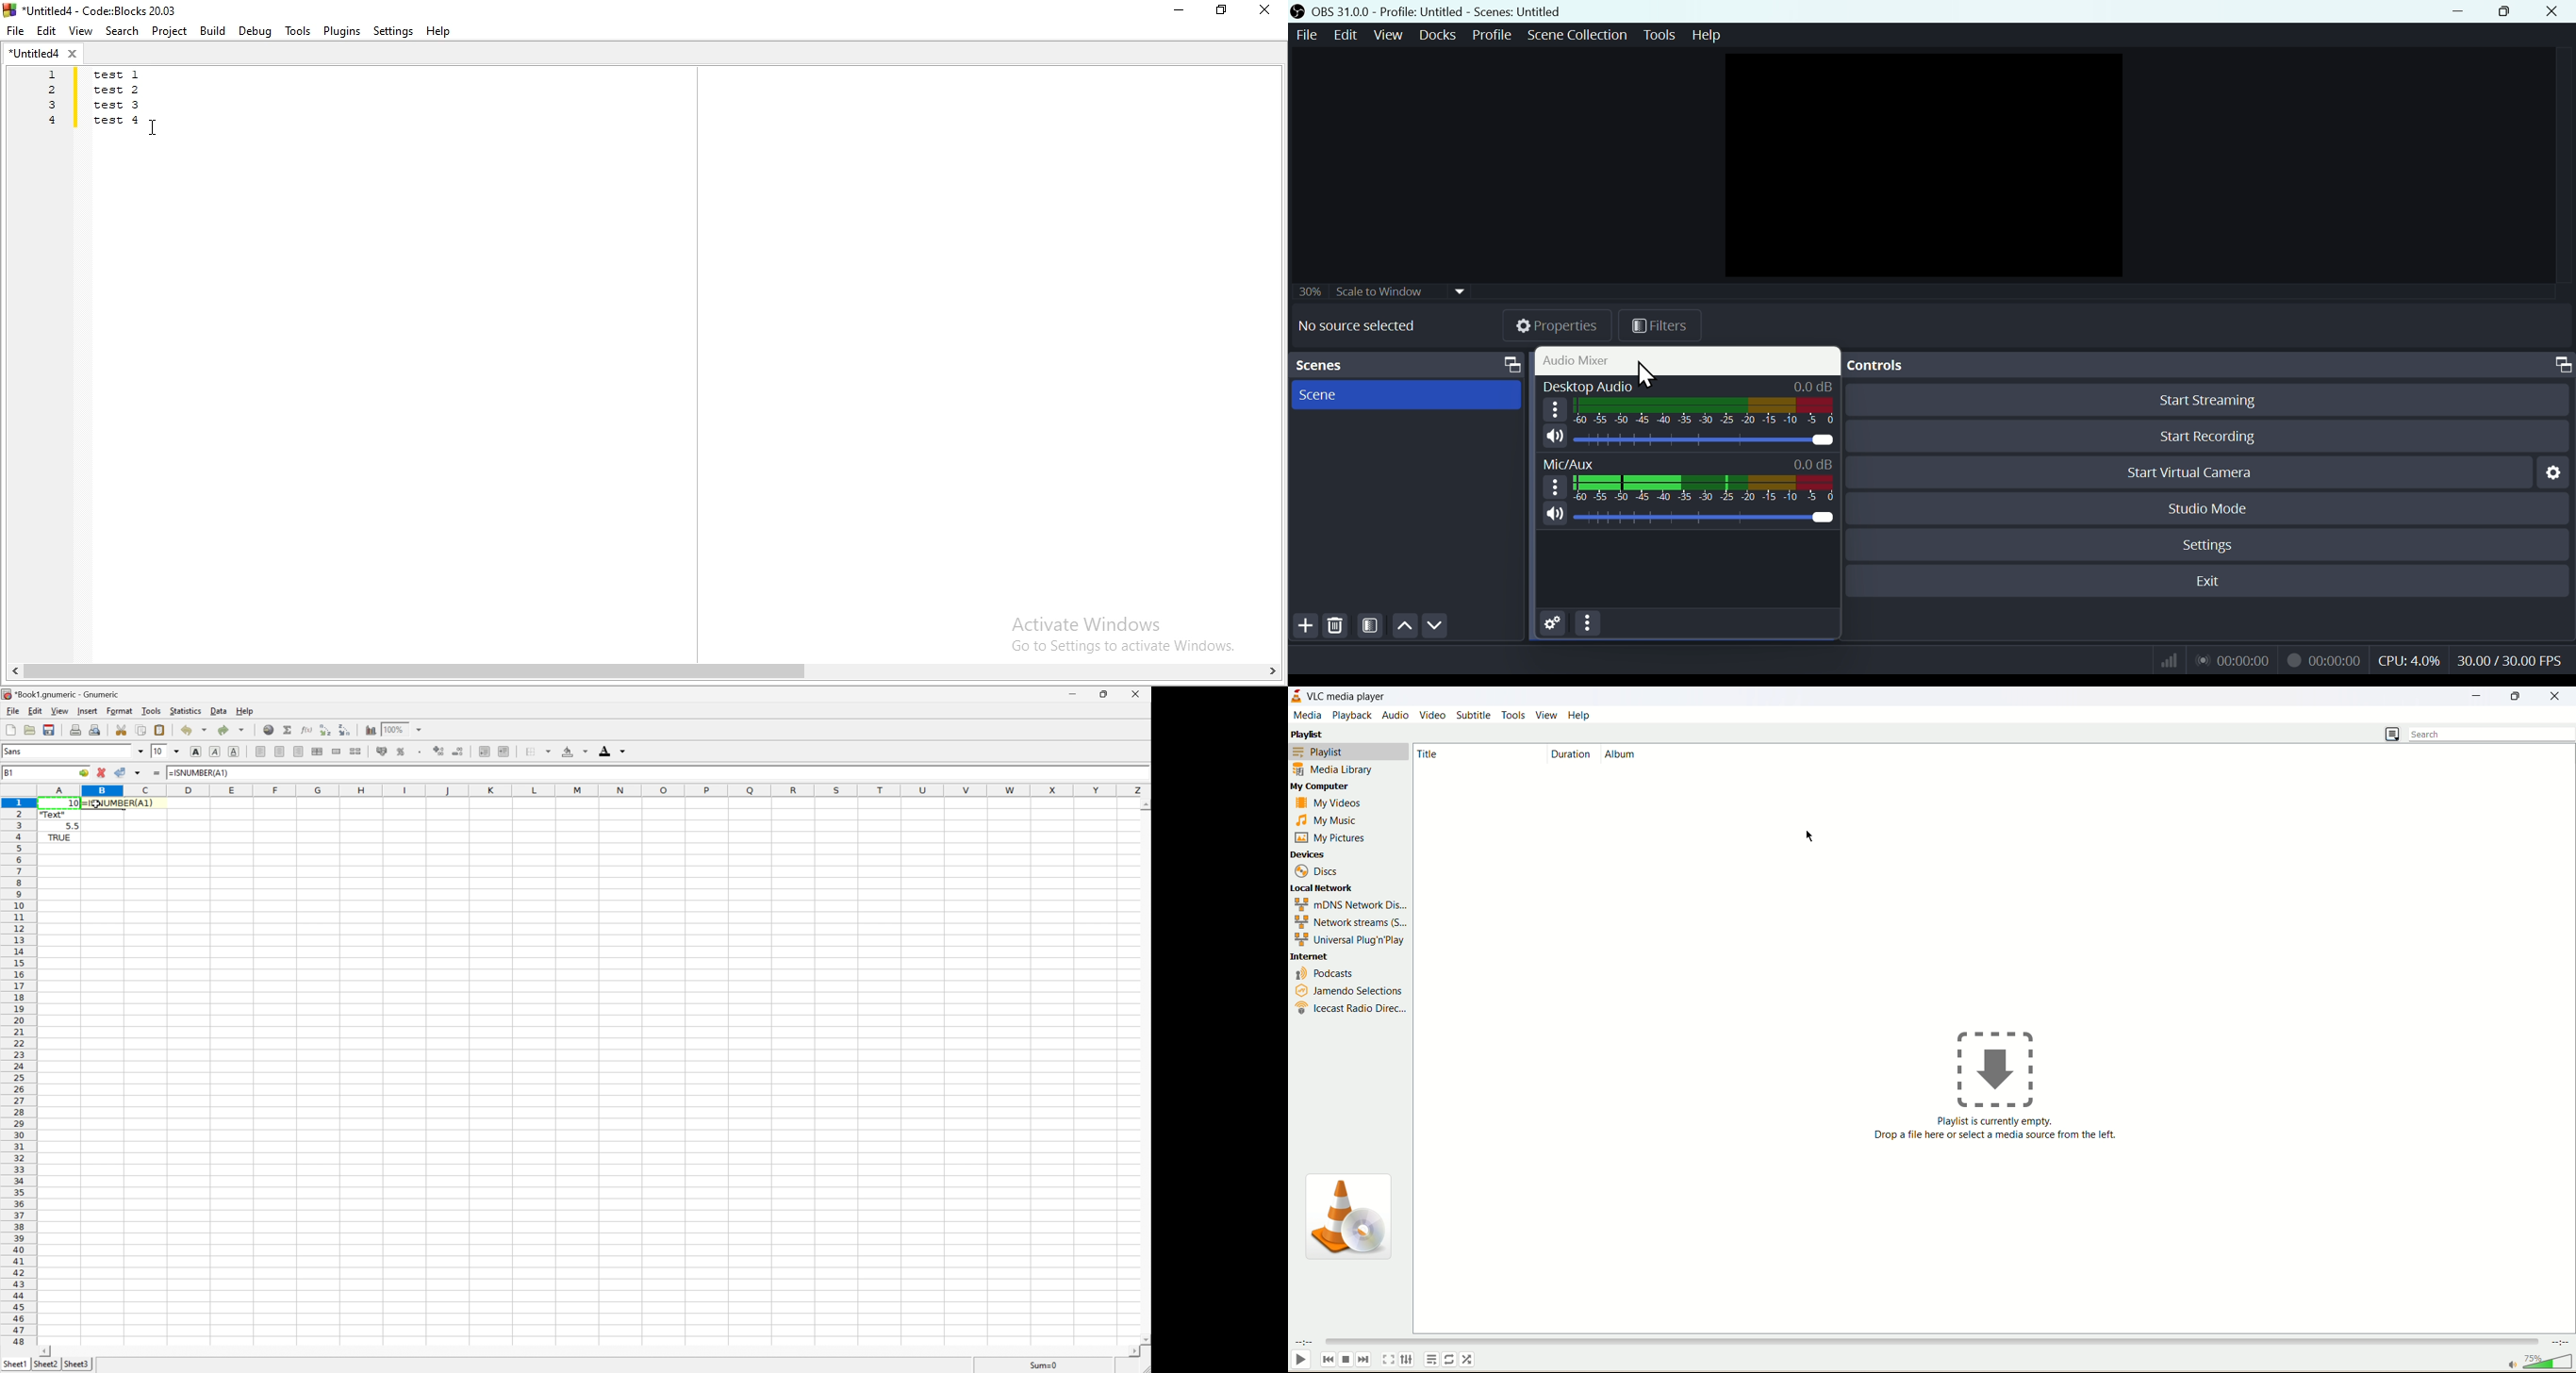 The image size is (2576, 1400). I want to click on Restore Down, so click(1106, 693).